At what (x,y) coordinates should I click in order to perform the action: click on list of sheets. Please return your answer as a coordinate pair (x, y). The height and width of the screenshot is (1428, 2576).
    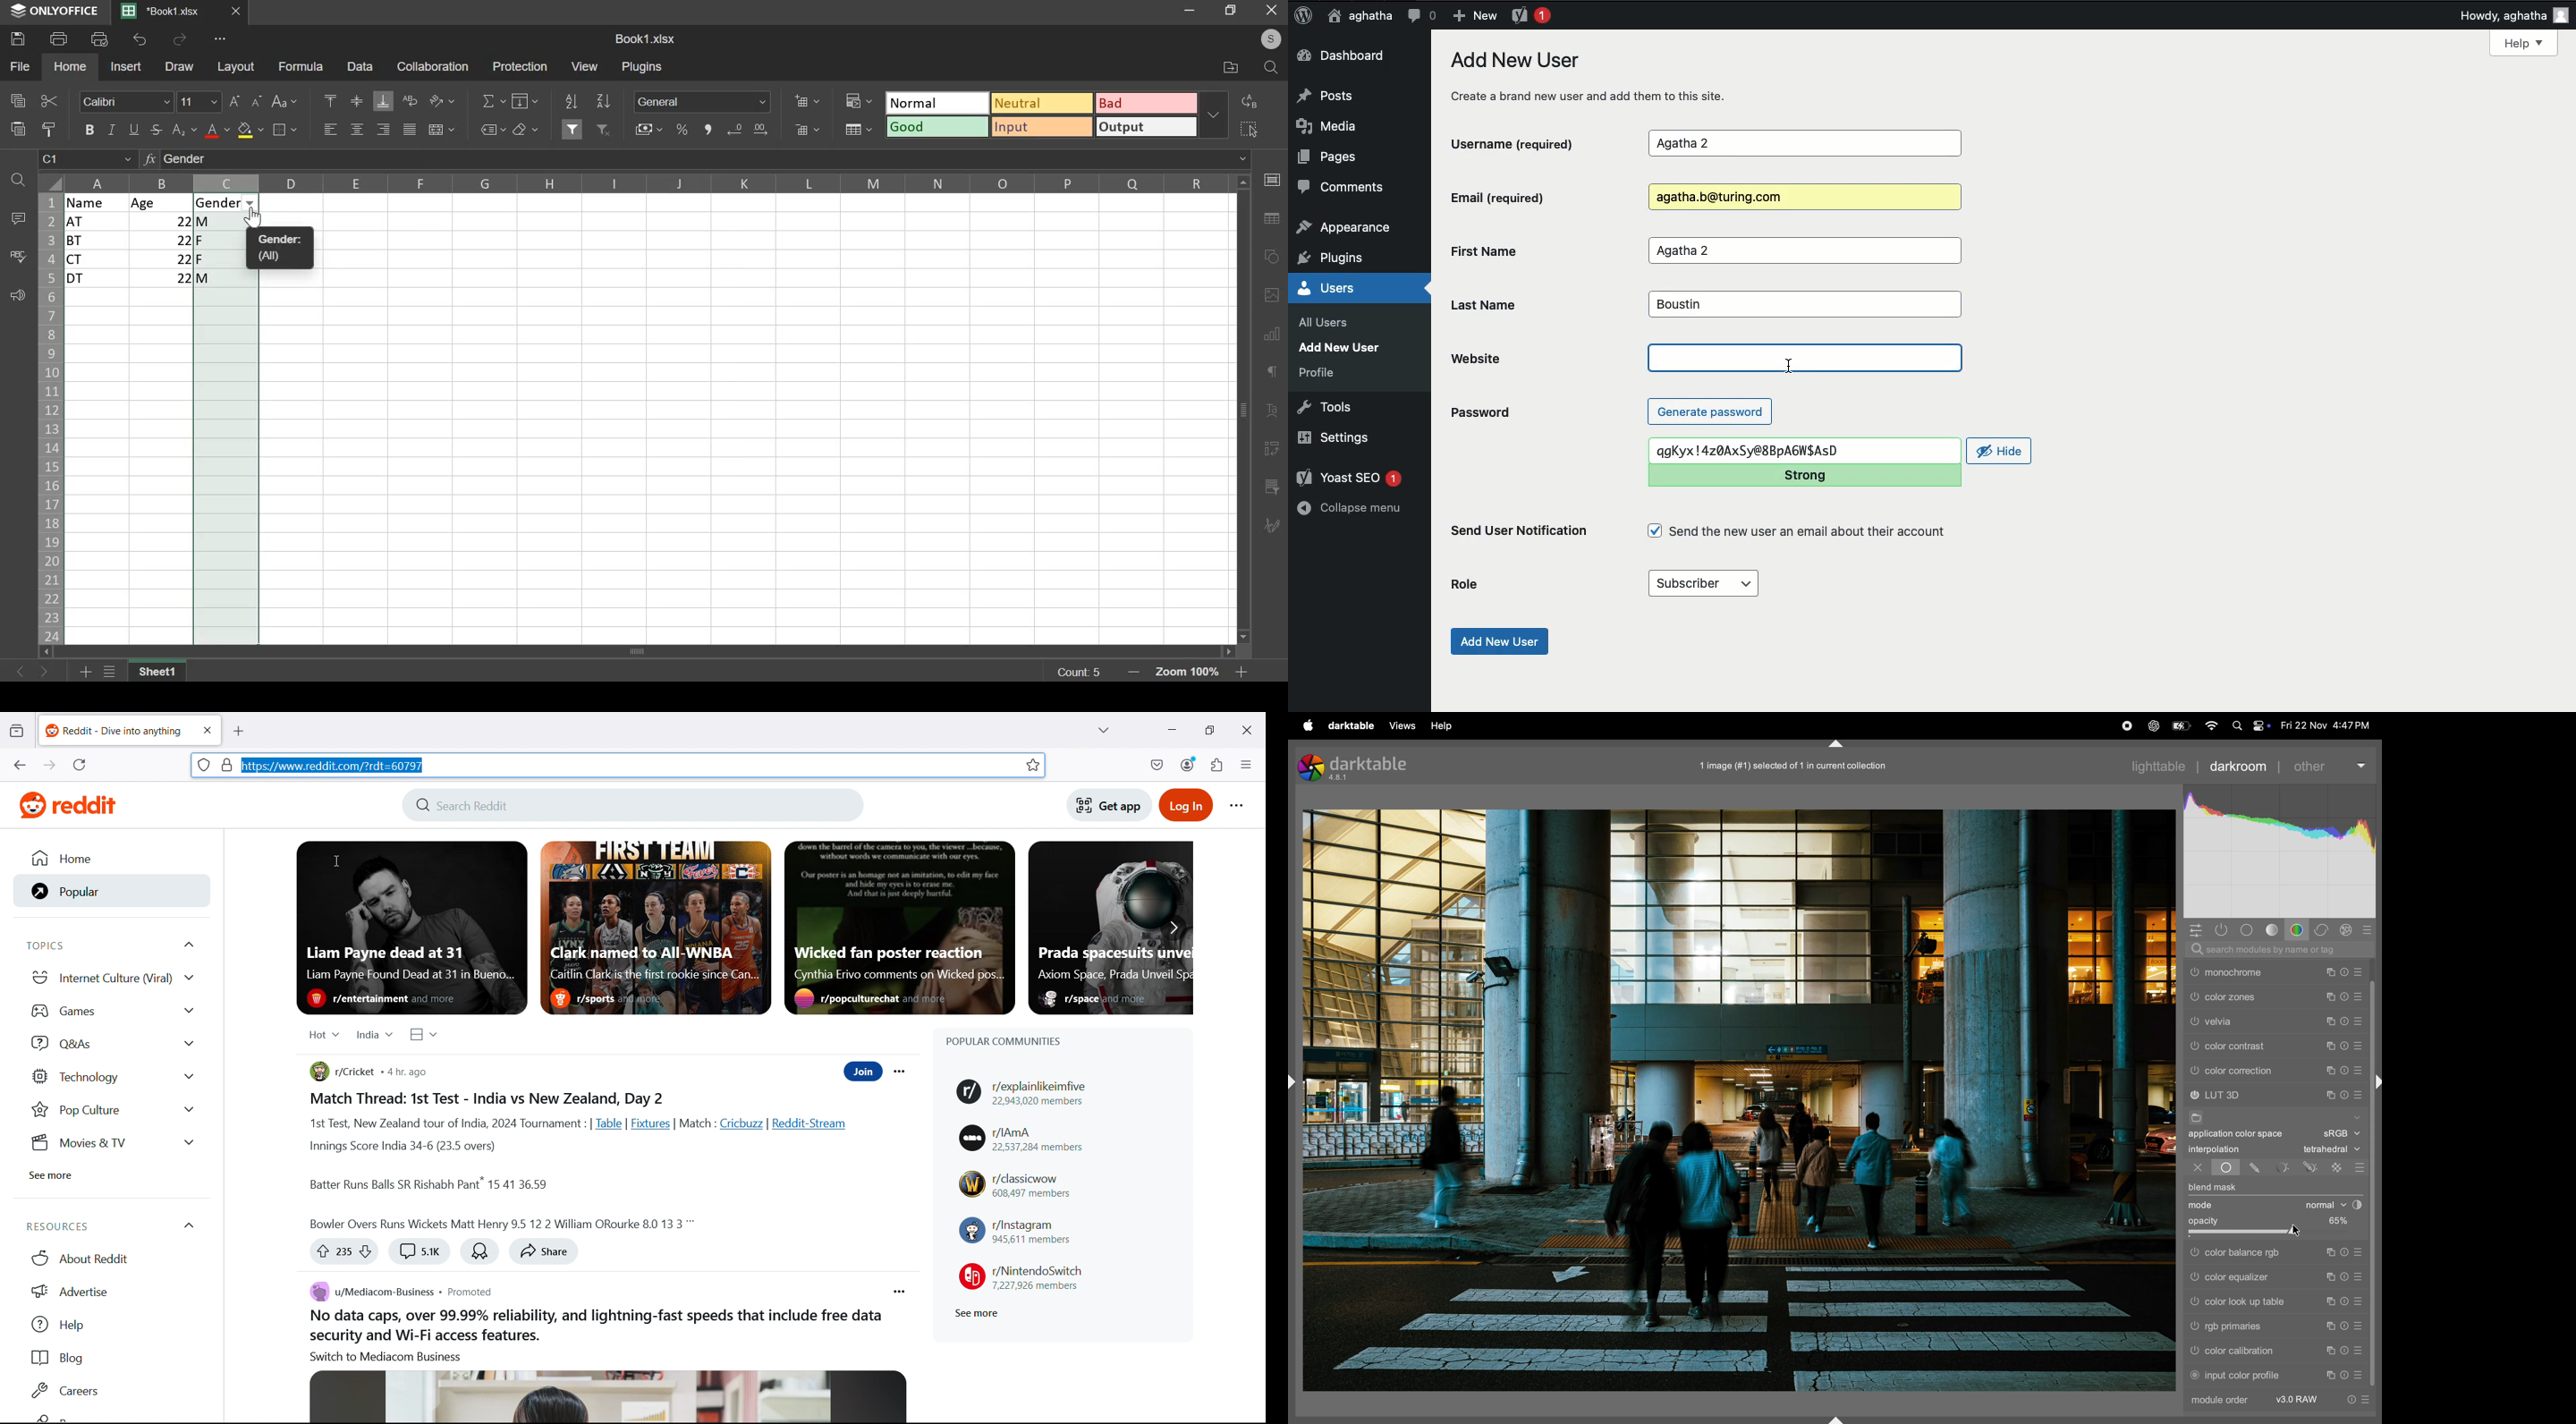
    Looking at the image, I should click on (113, 670).